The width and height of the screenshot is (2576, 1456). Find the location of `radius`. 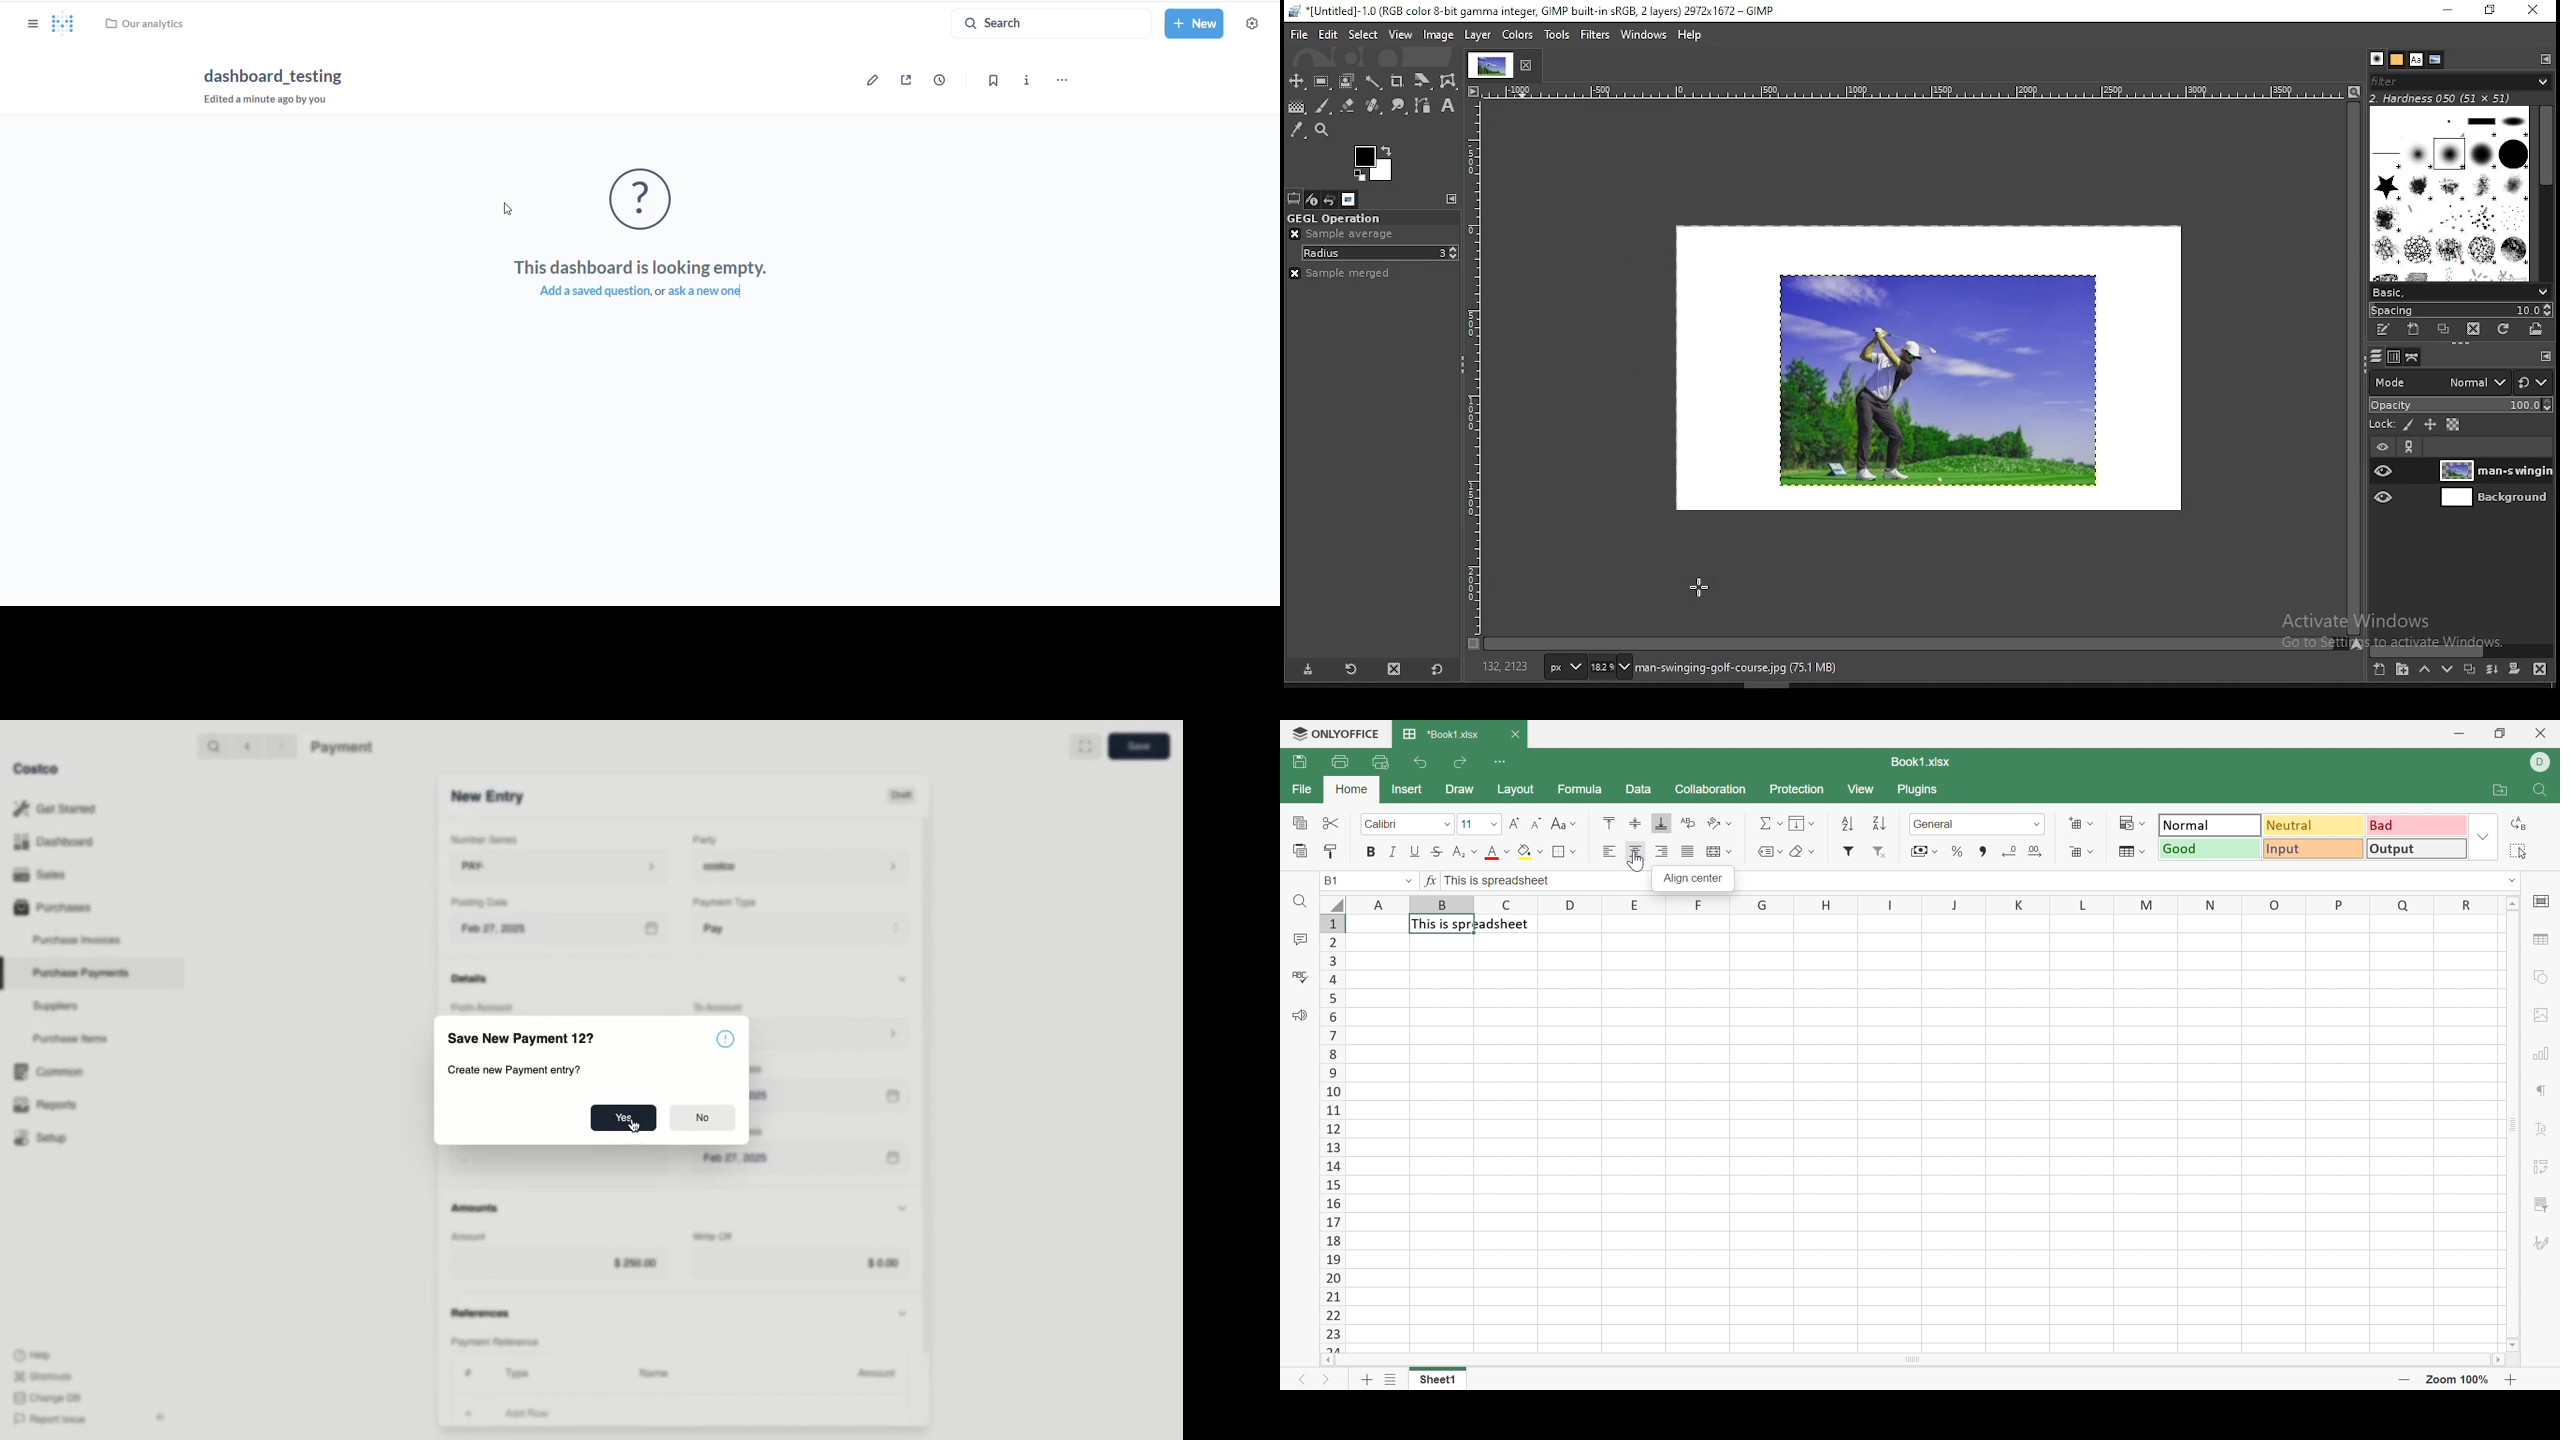

radius is located at coordinates (1380, 253).